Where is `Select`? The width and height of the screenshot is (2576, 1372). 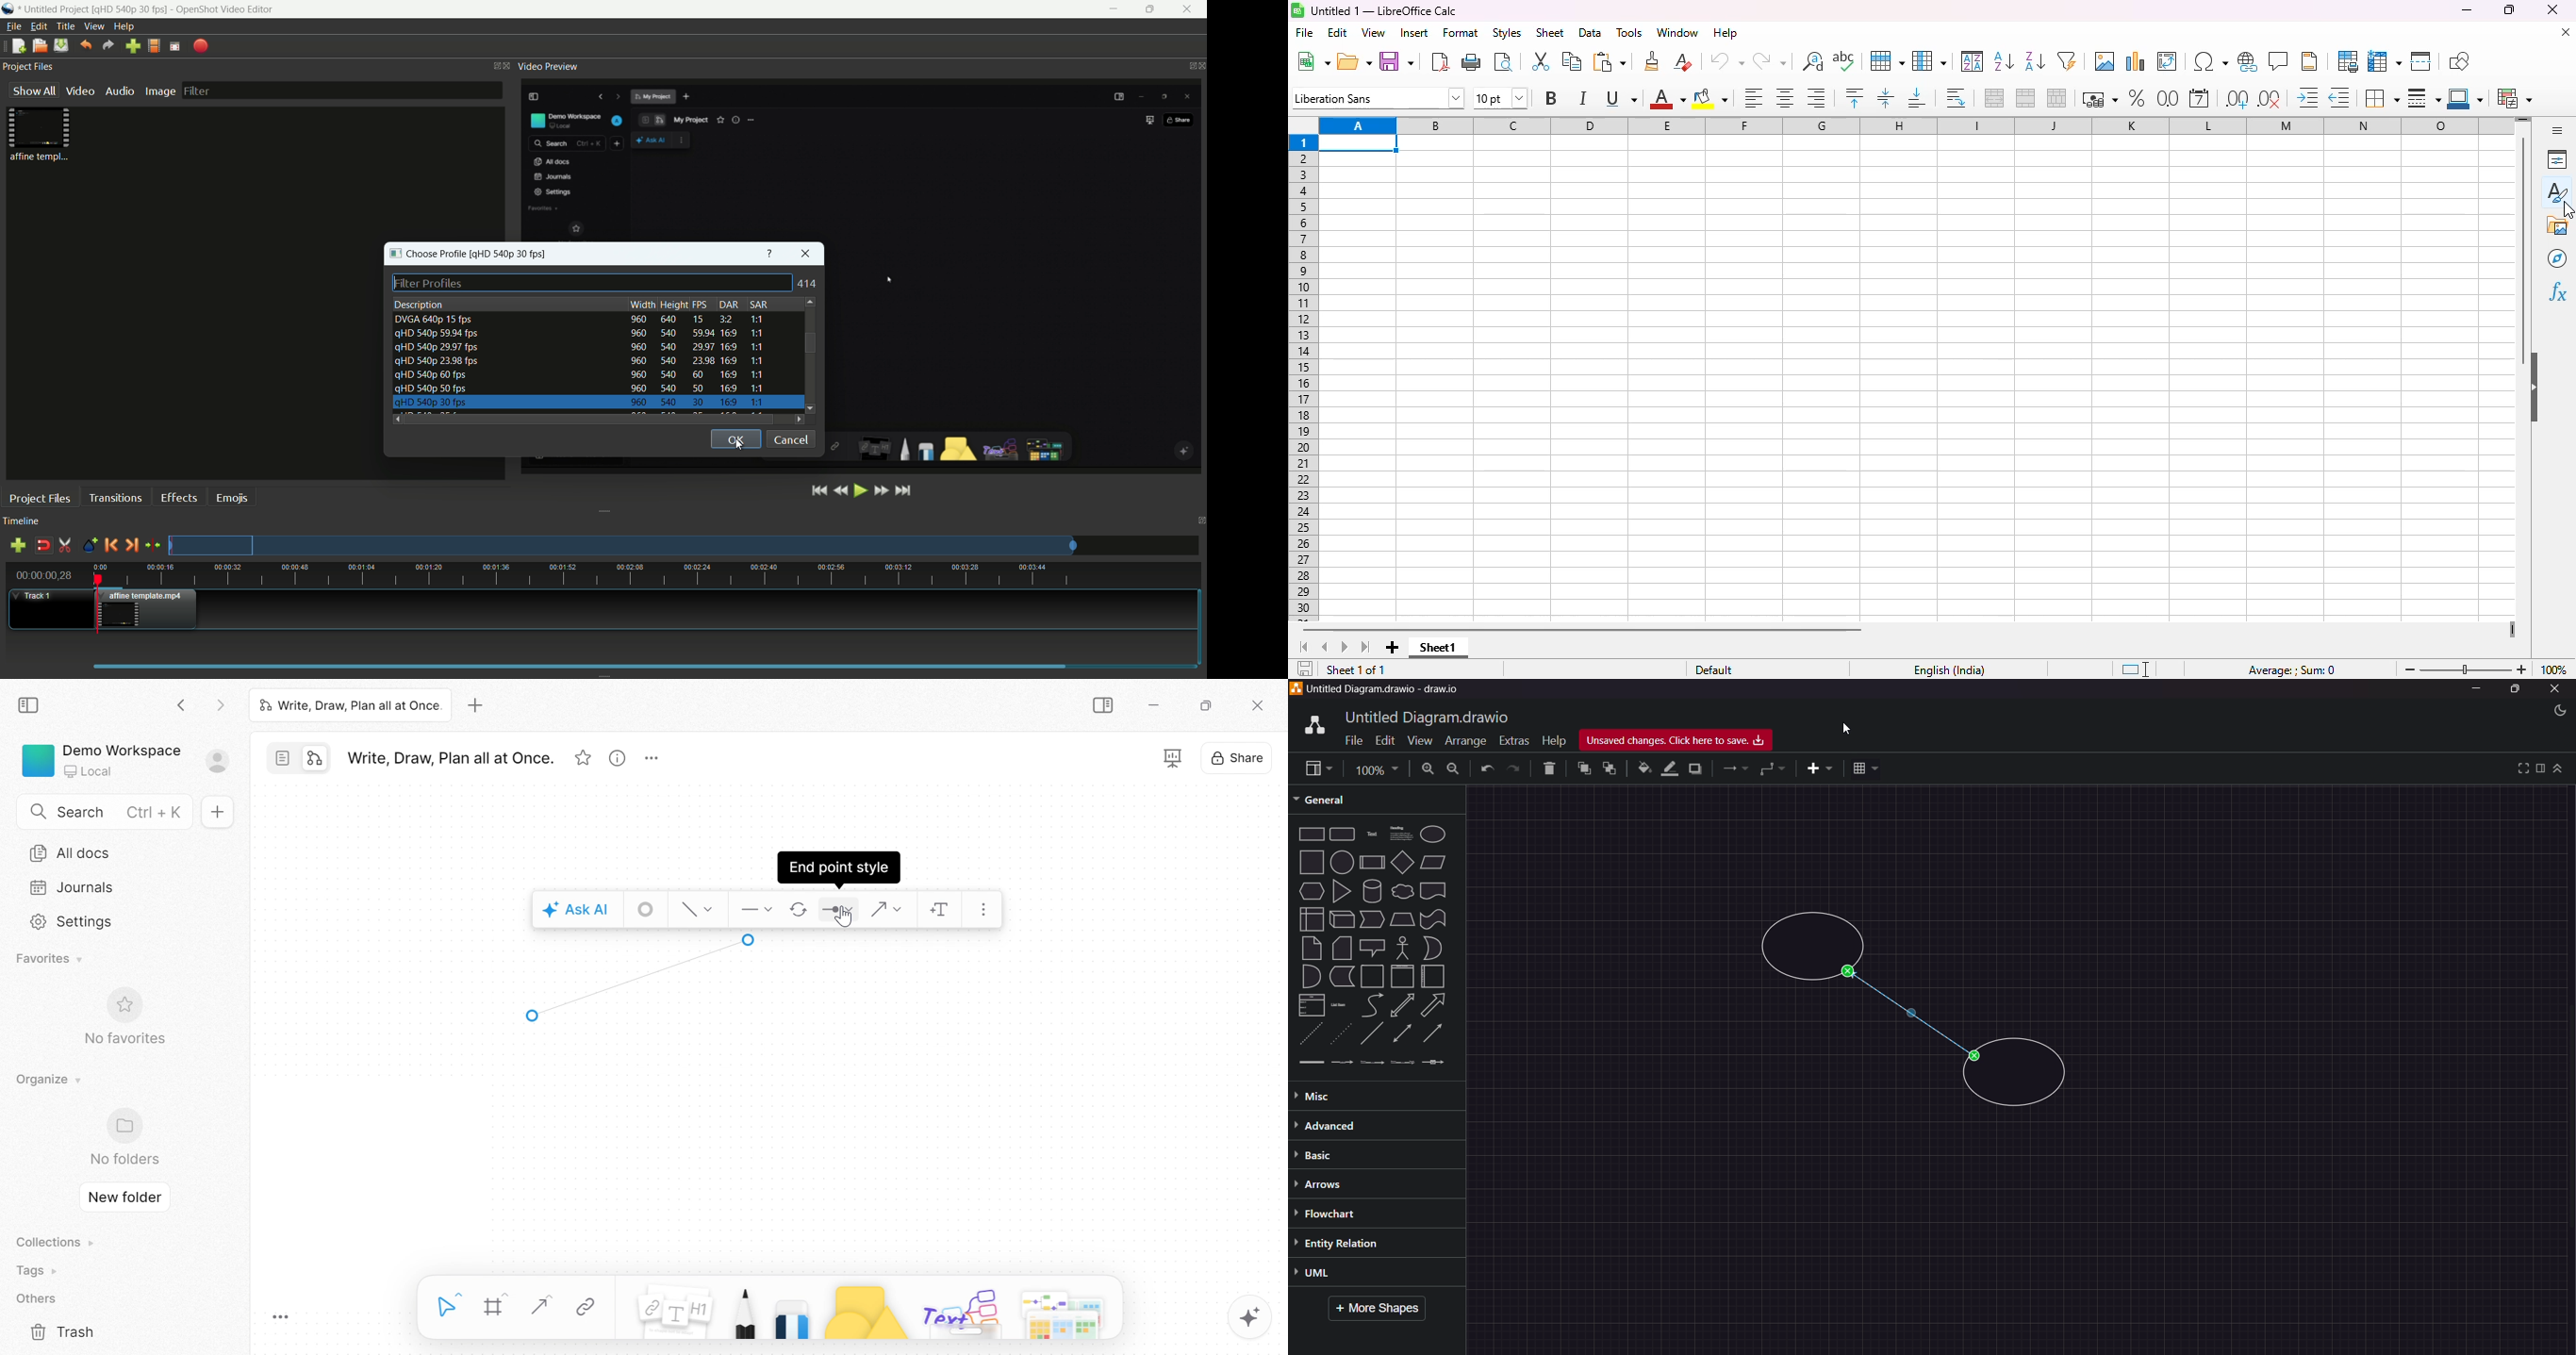
Select is located at coordinates (449, 1305).